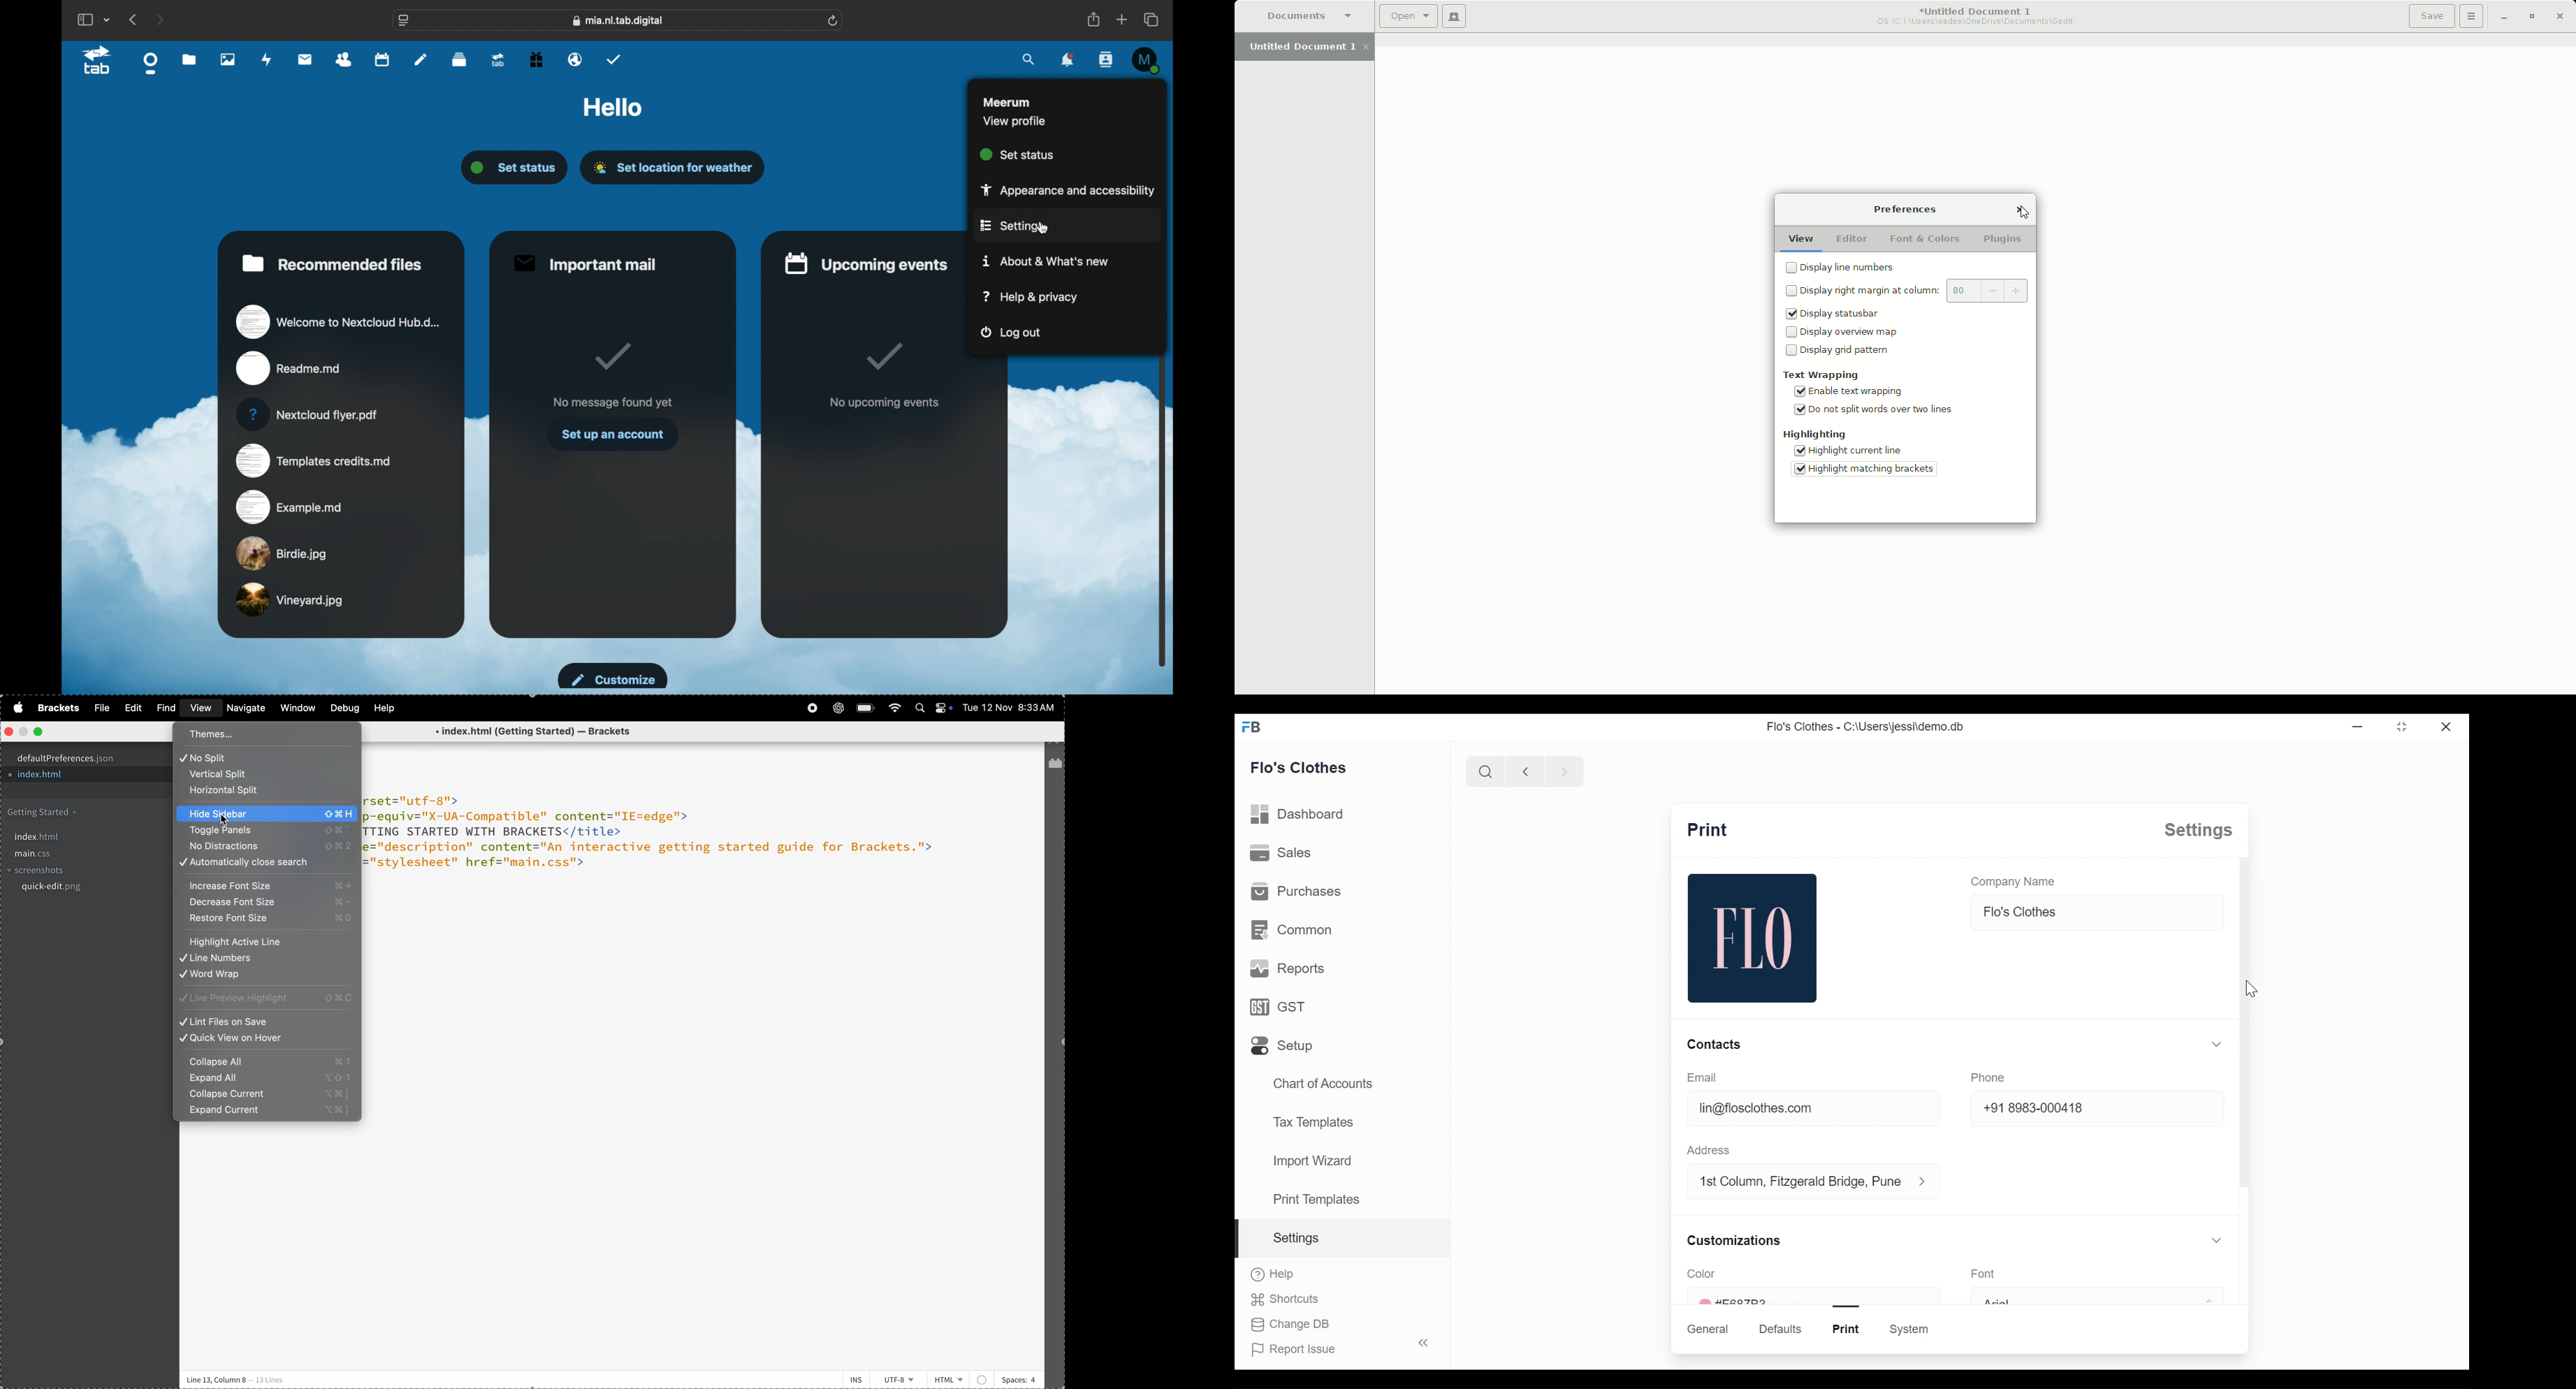  What do you see at coordinates (296, 708) in the screenshot?
I see `window` at bounding box center [296, 708].